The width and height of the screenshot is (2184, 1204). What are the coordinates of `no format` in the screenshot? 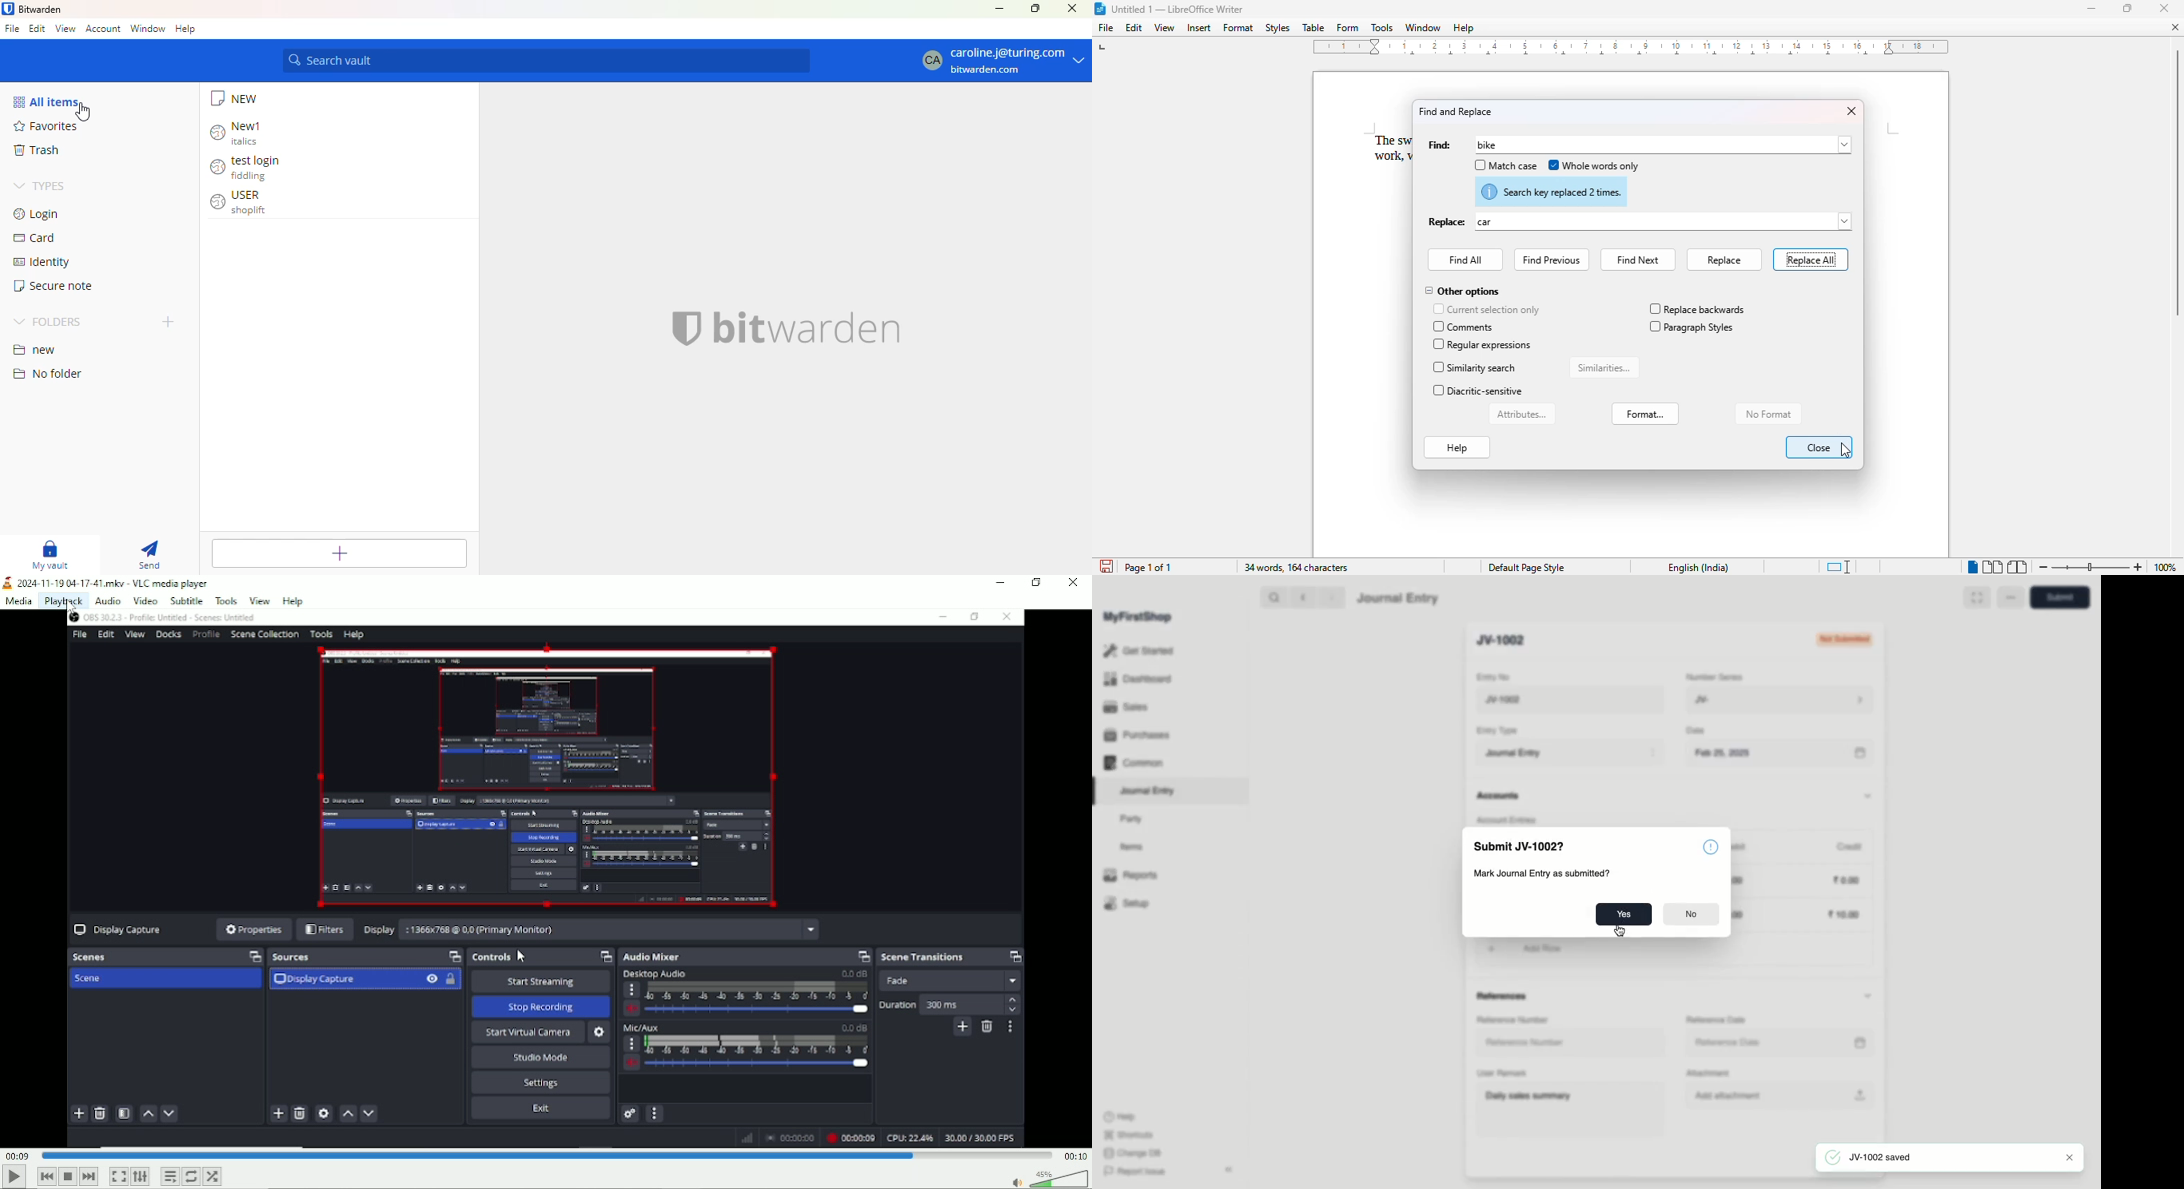 It's located at (1767, 413).